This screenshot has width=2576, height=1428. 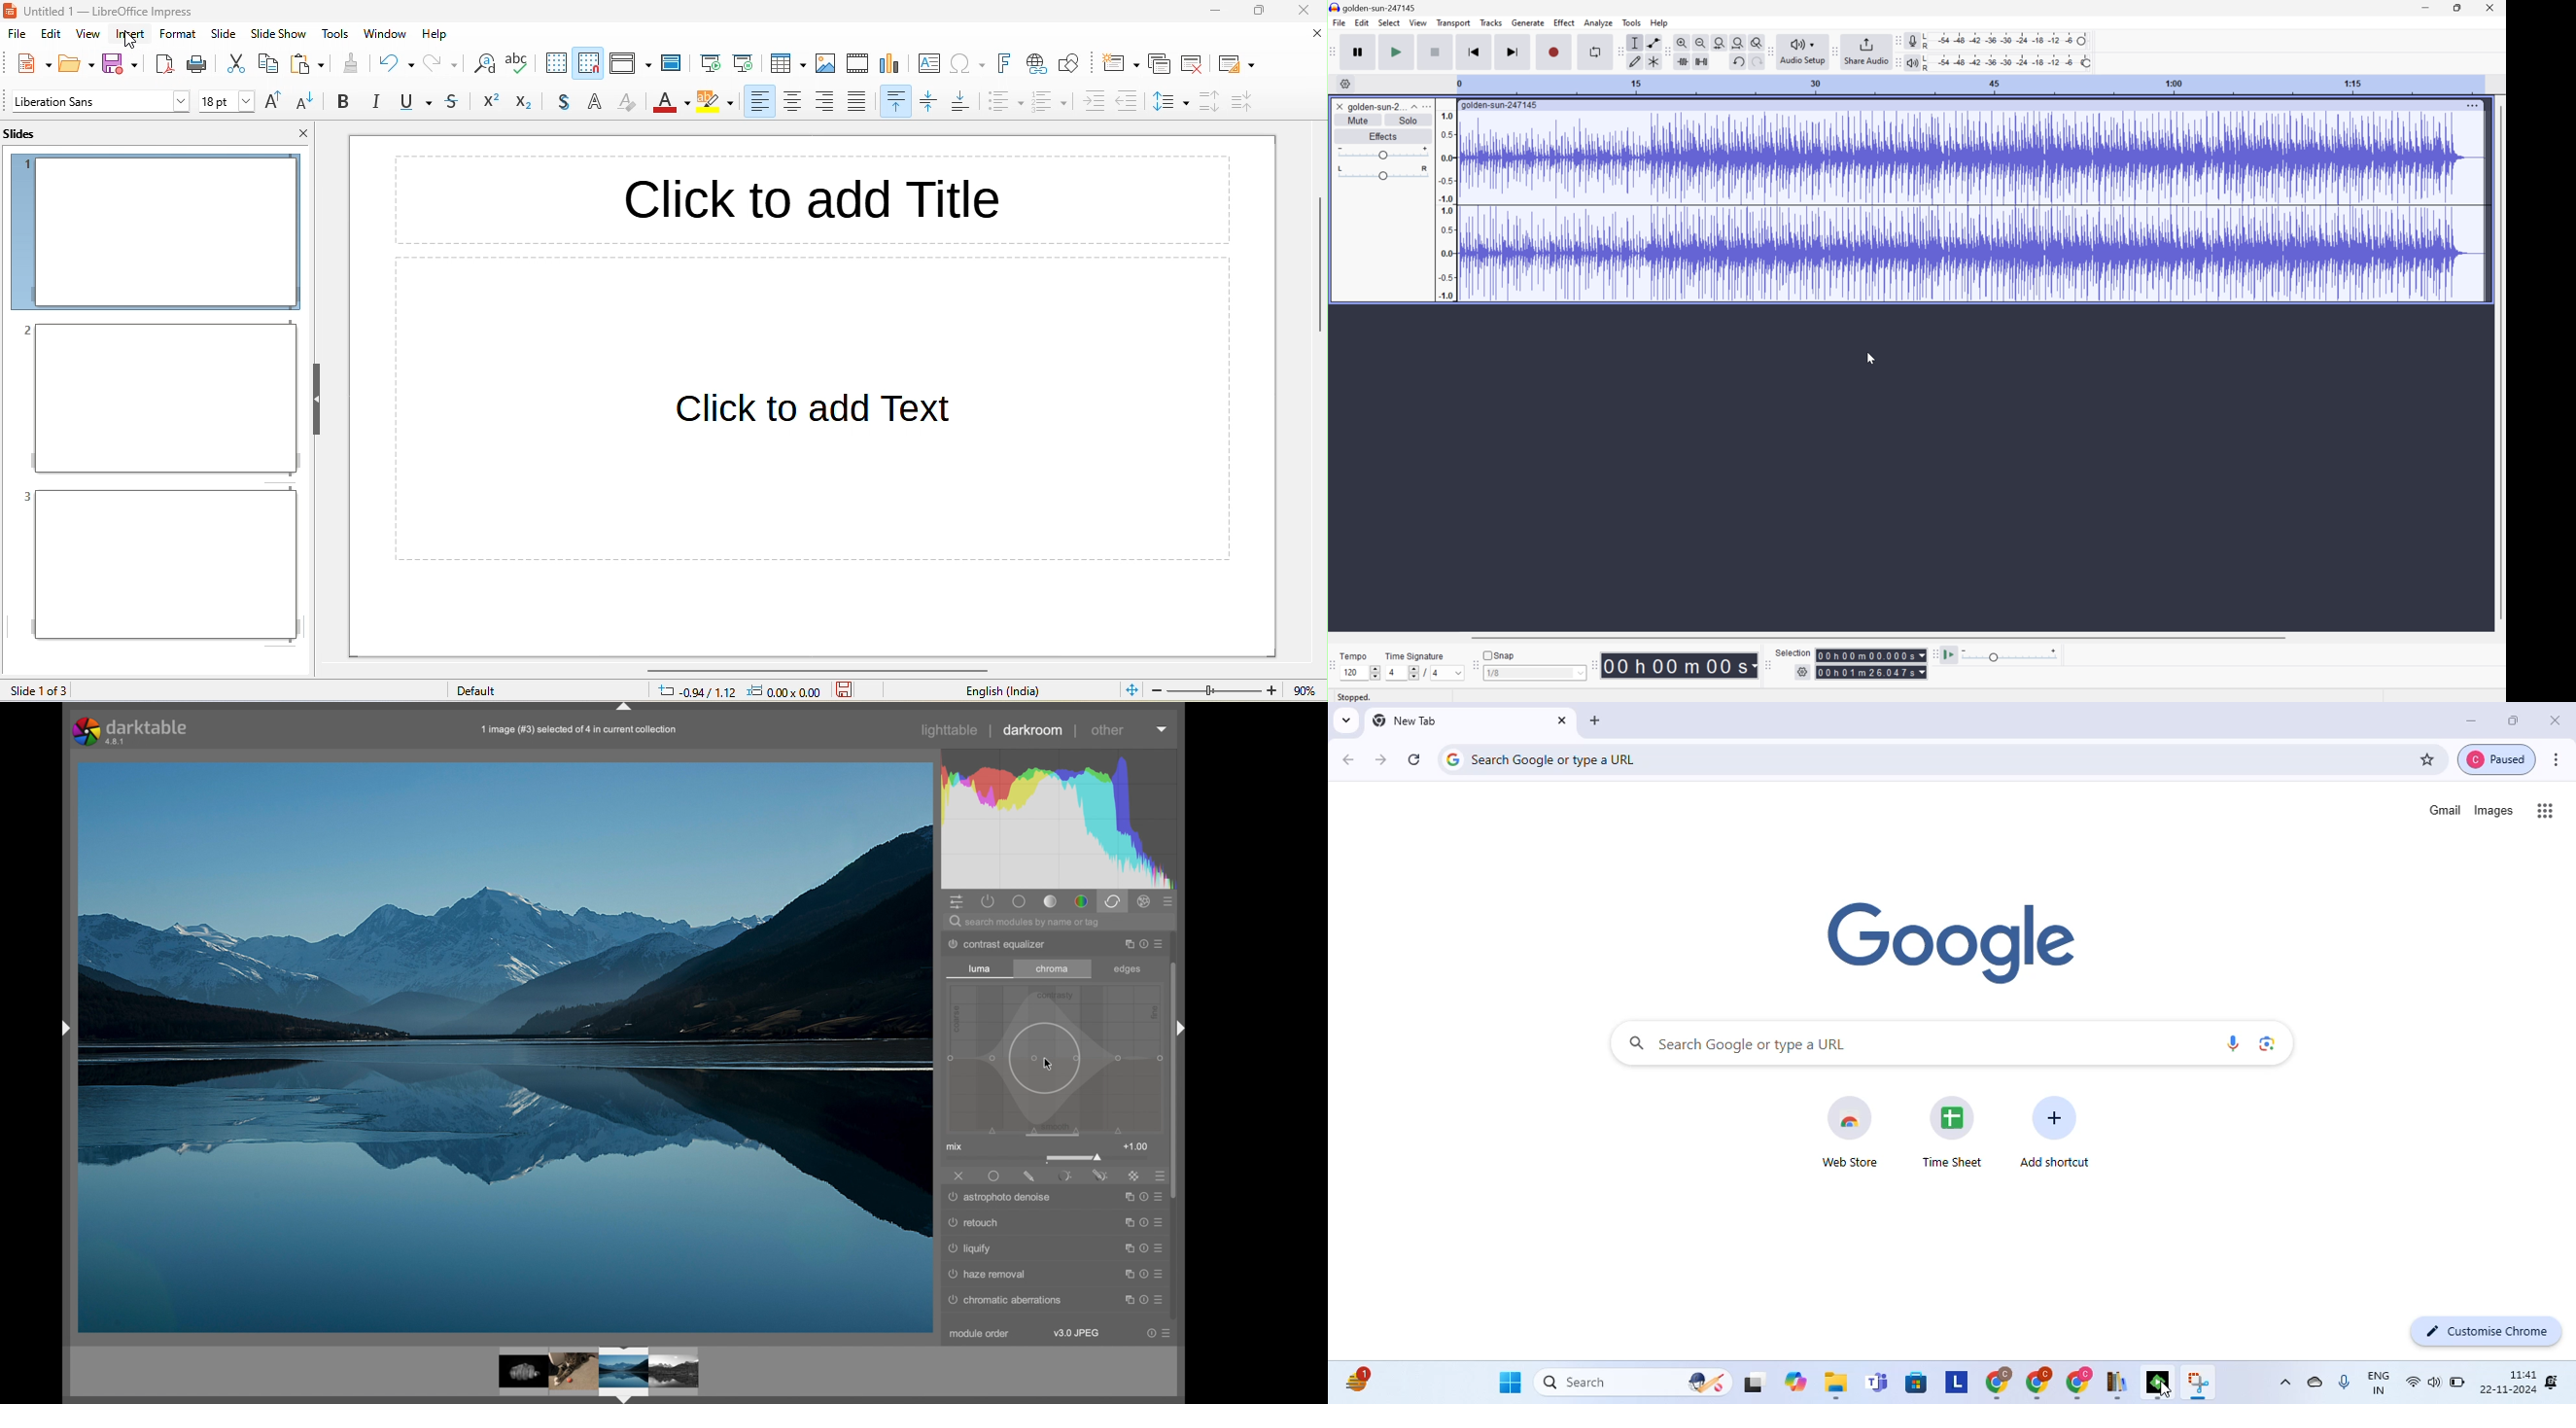 What do you see at coordinates (1346, 719) in the screenshot?
I see `search tabs` at bounding box center [1346, 719].